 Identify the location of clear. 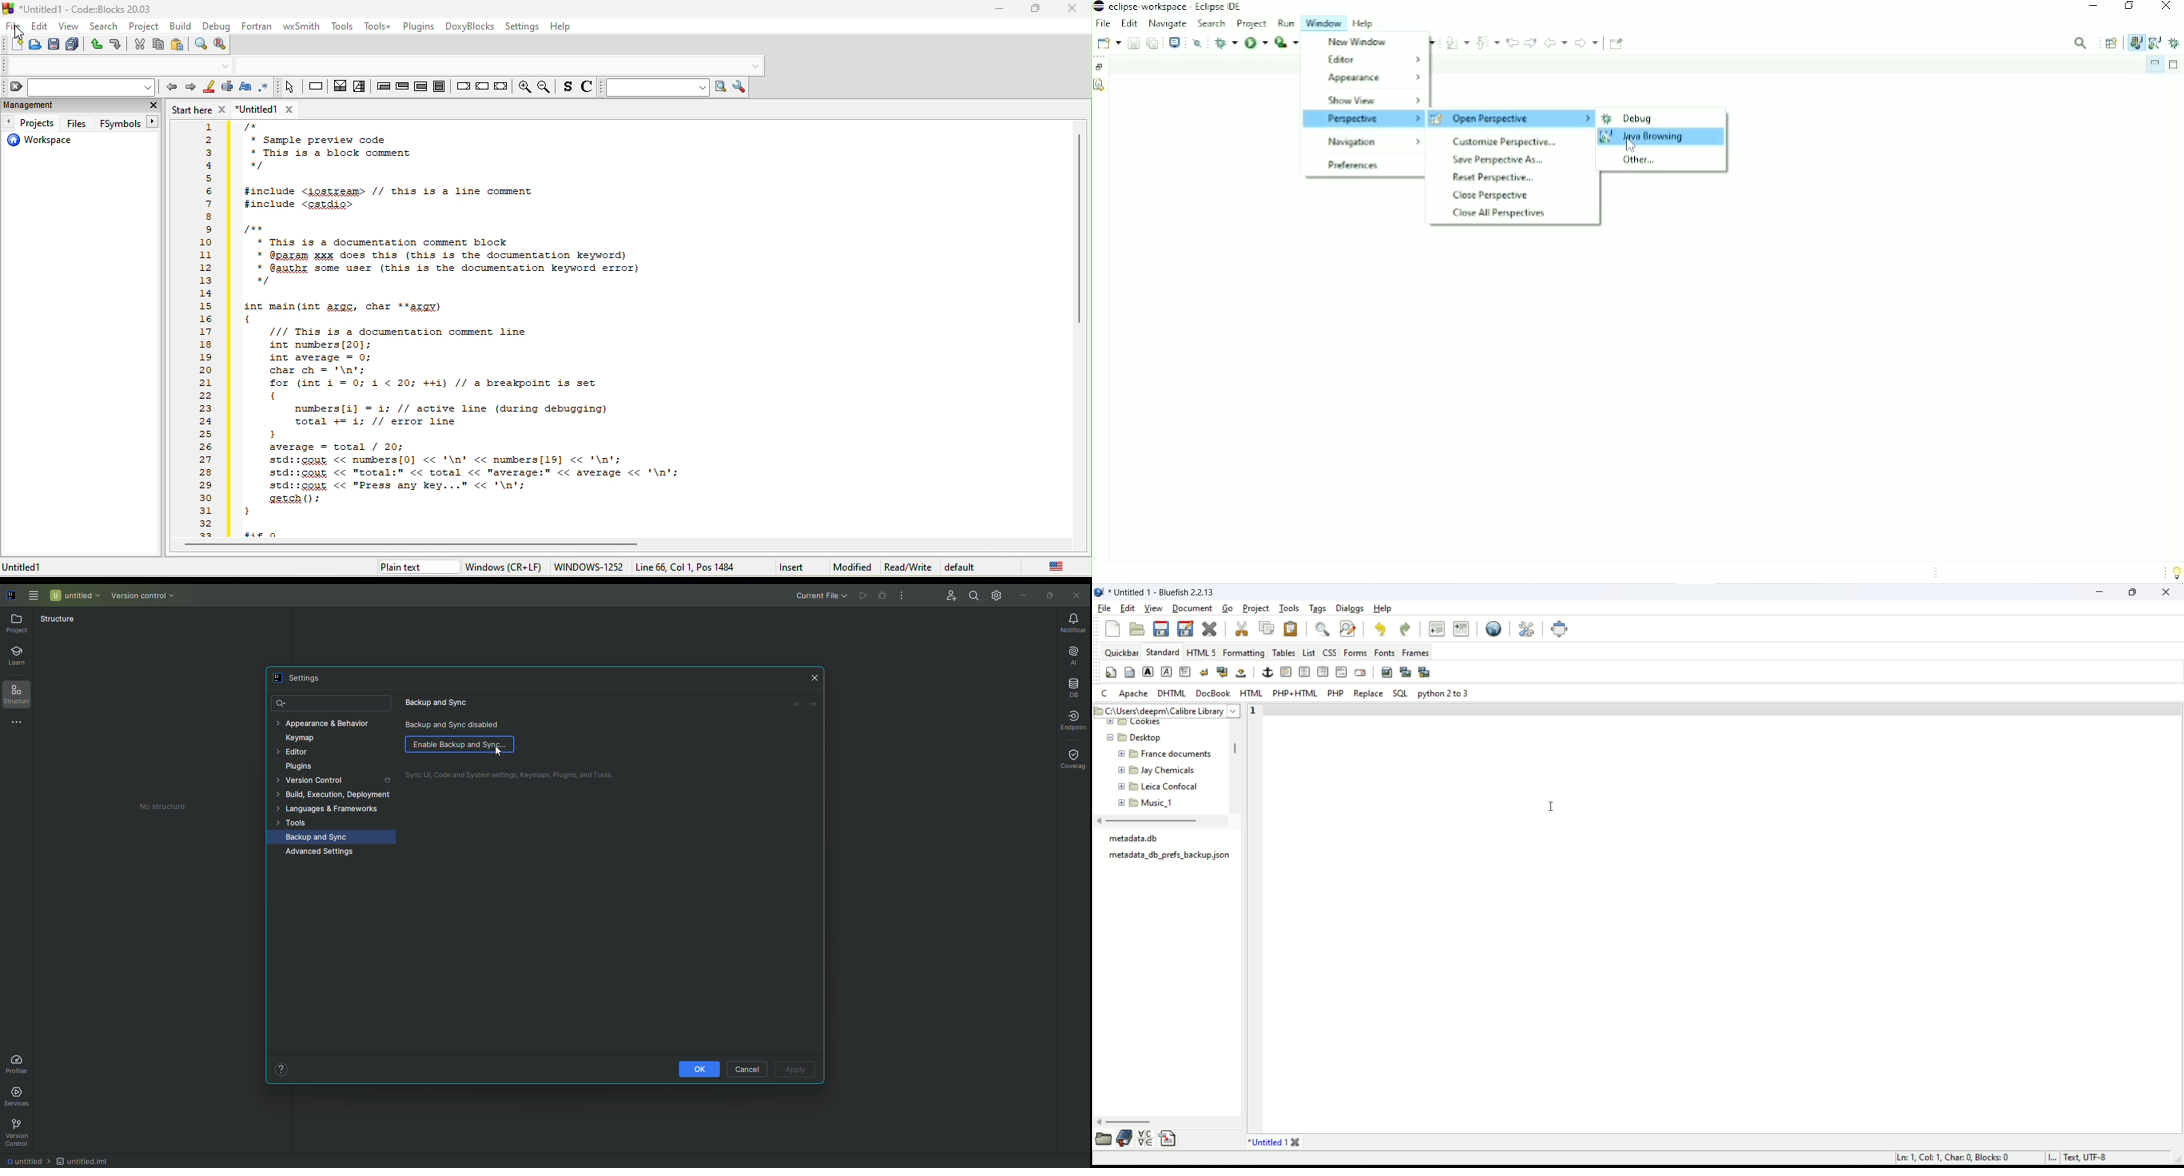
(78, 87).